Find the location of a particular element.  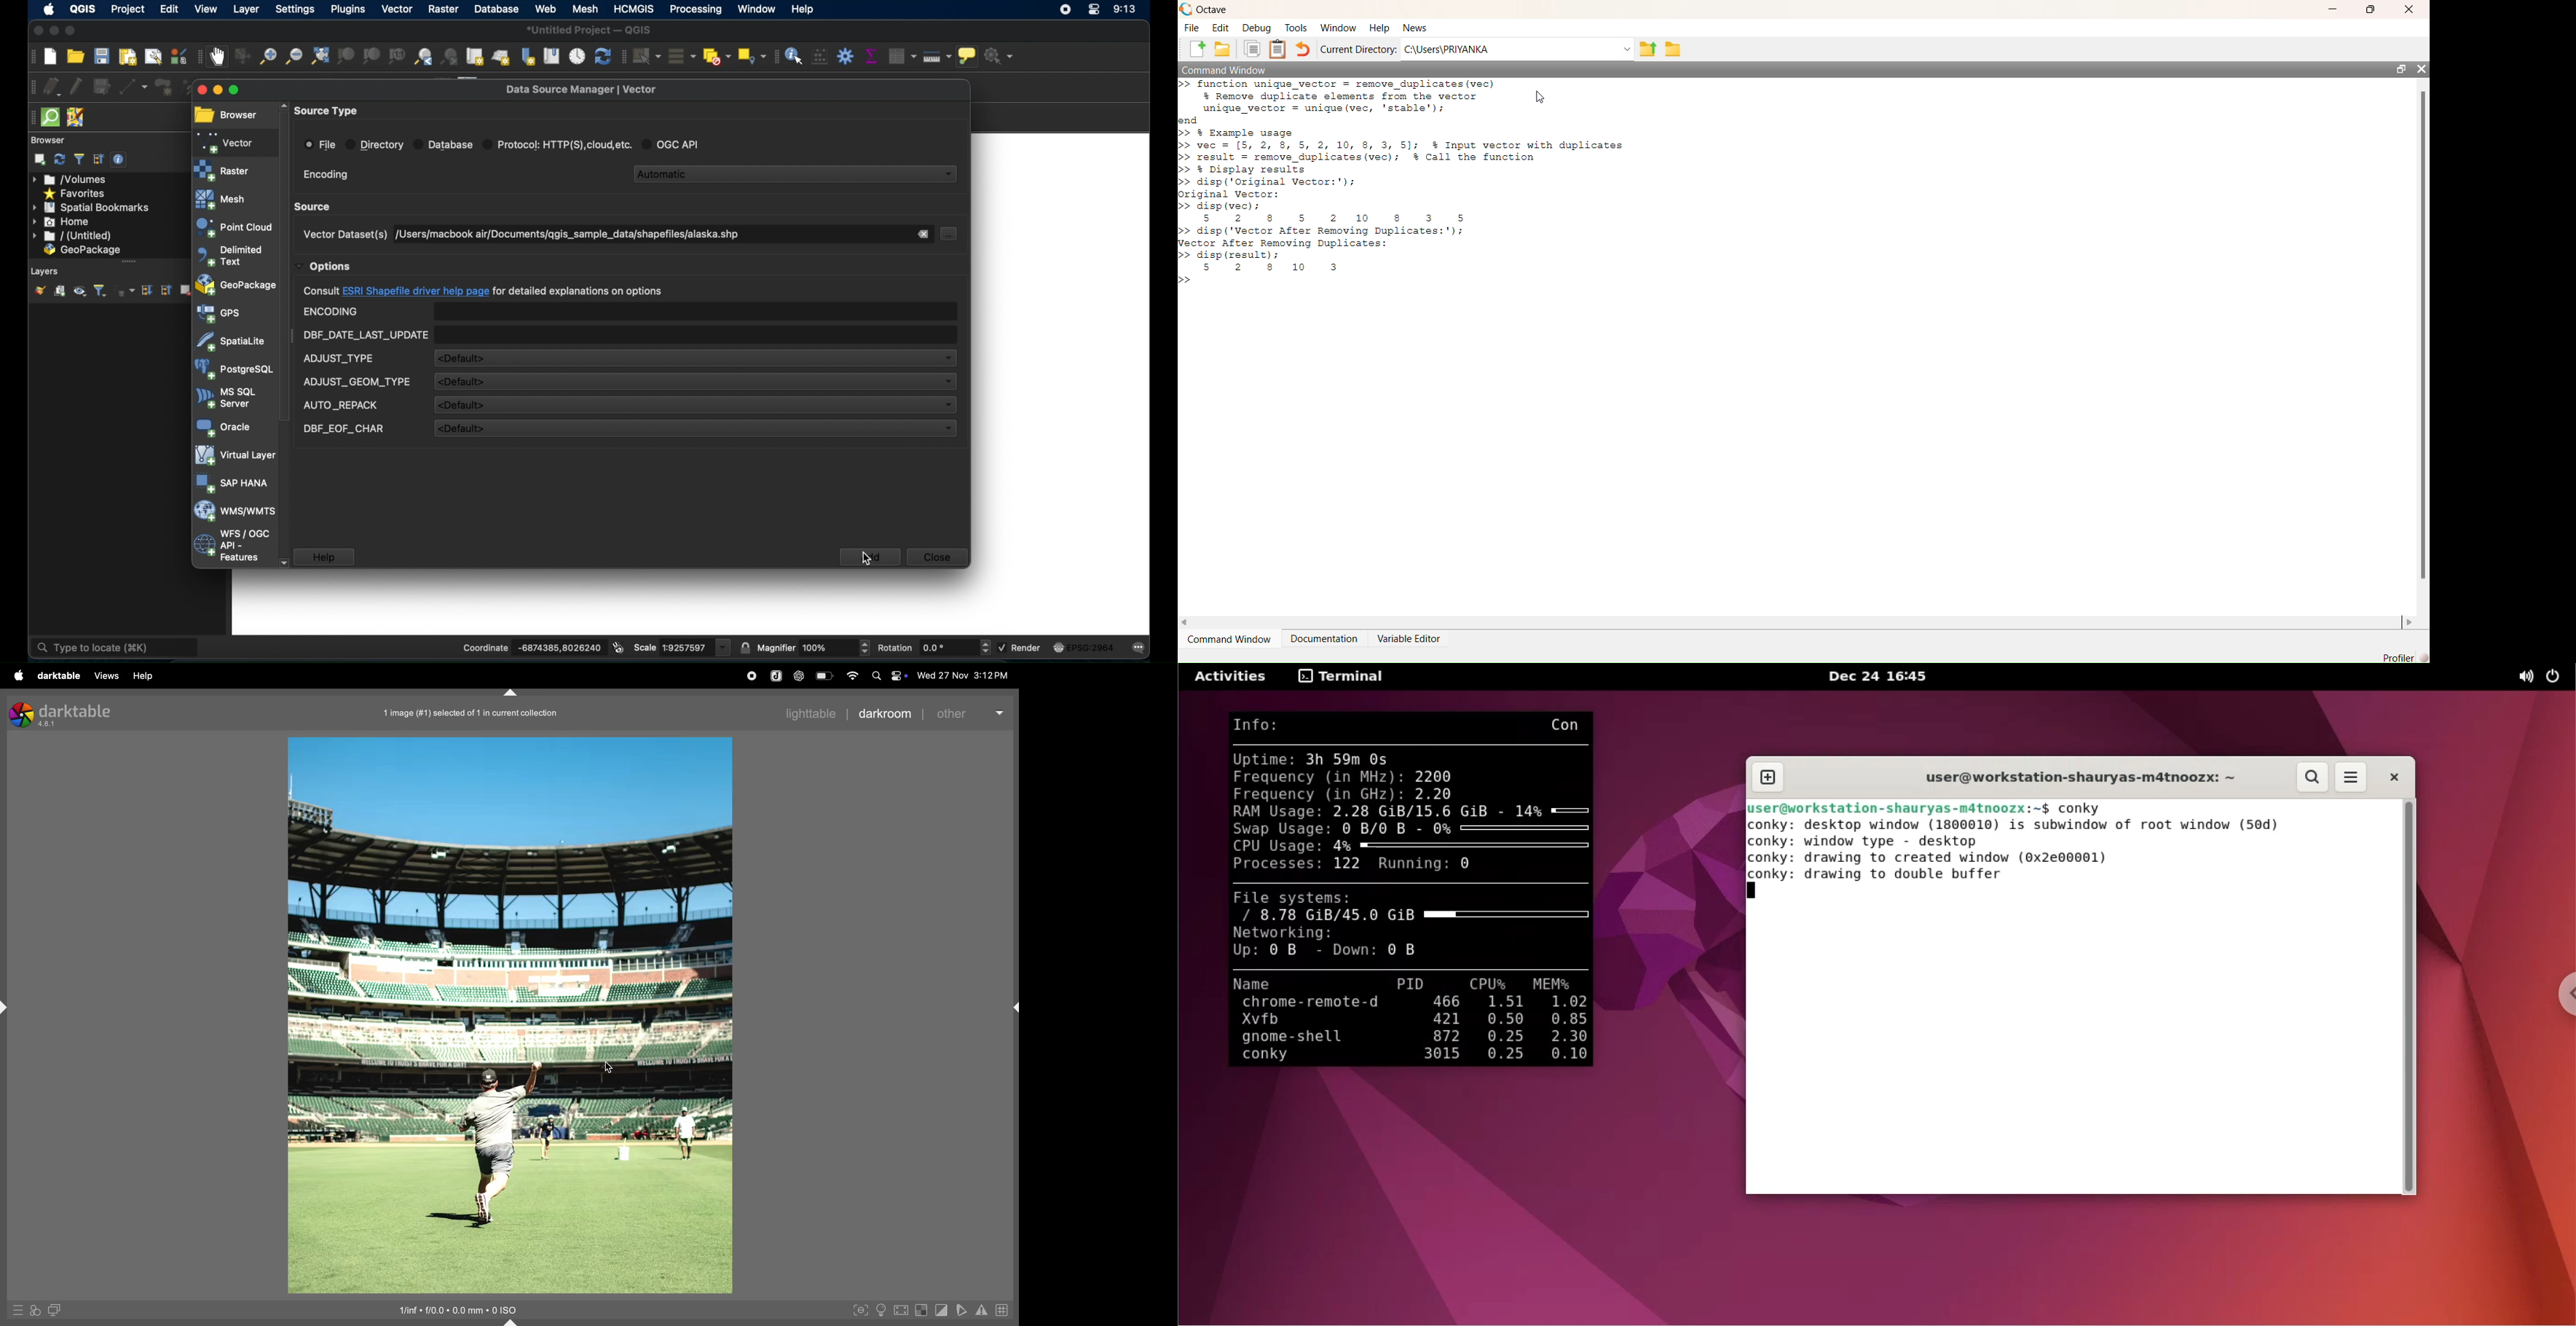

wfs/ogc api - features is located at coordinates (231, 546).